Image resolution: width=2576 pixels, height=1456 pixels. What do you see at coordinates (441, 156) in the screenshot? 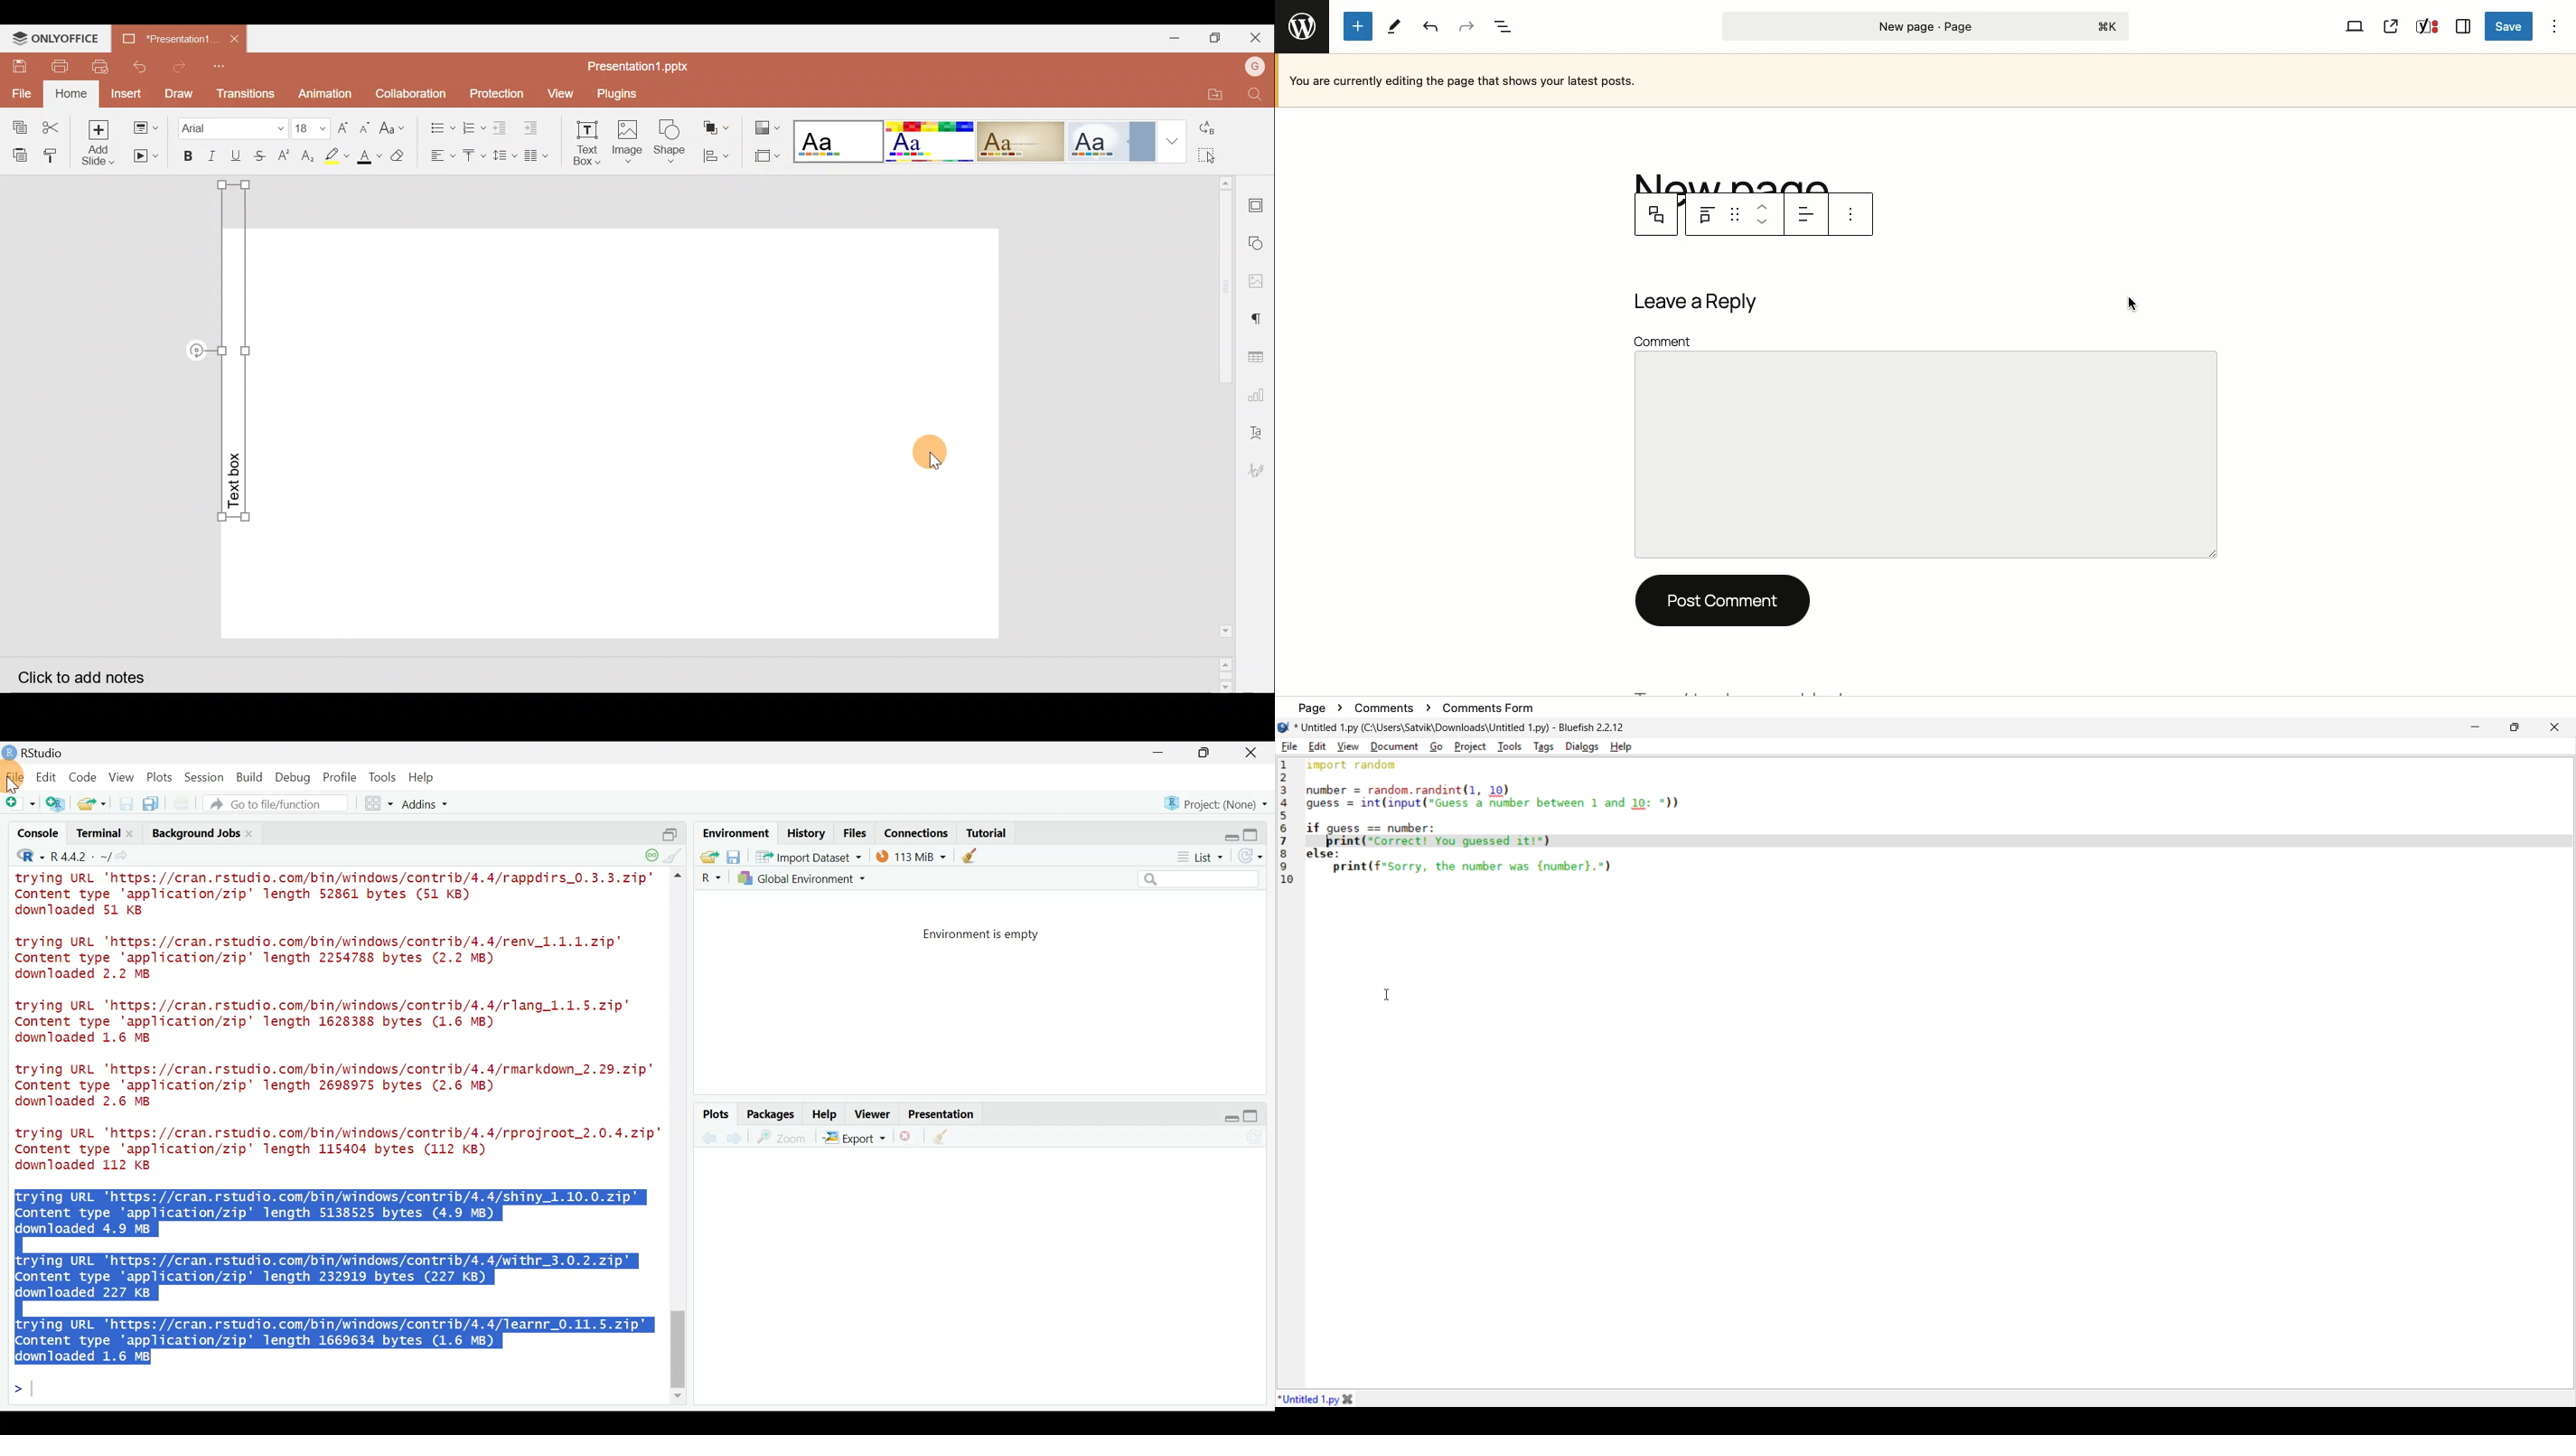
I see `Horizontal align` at bounding box center [441, 156].